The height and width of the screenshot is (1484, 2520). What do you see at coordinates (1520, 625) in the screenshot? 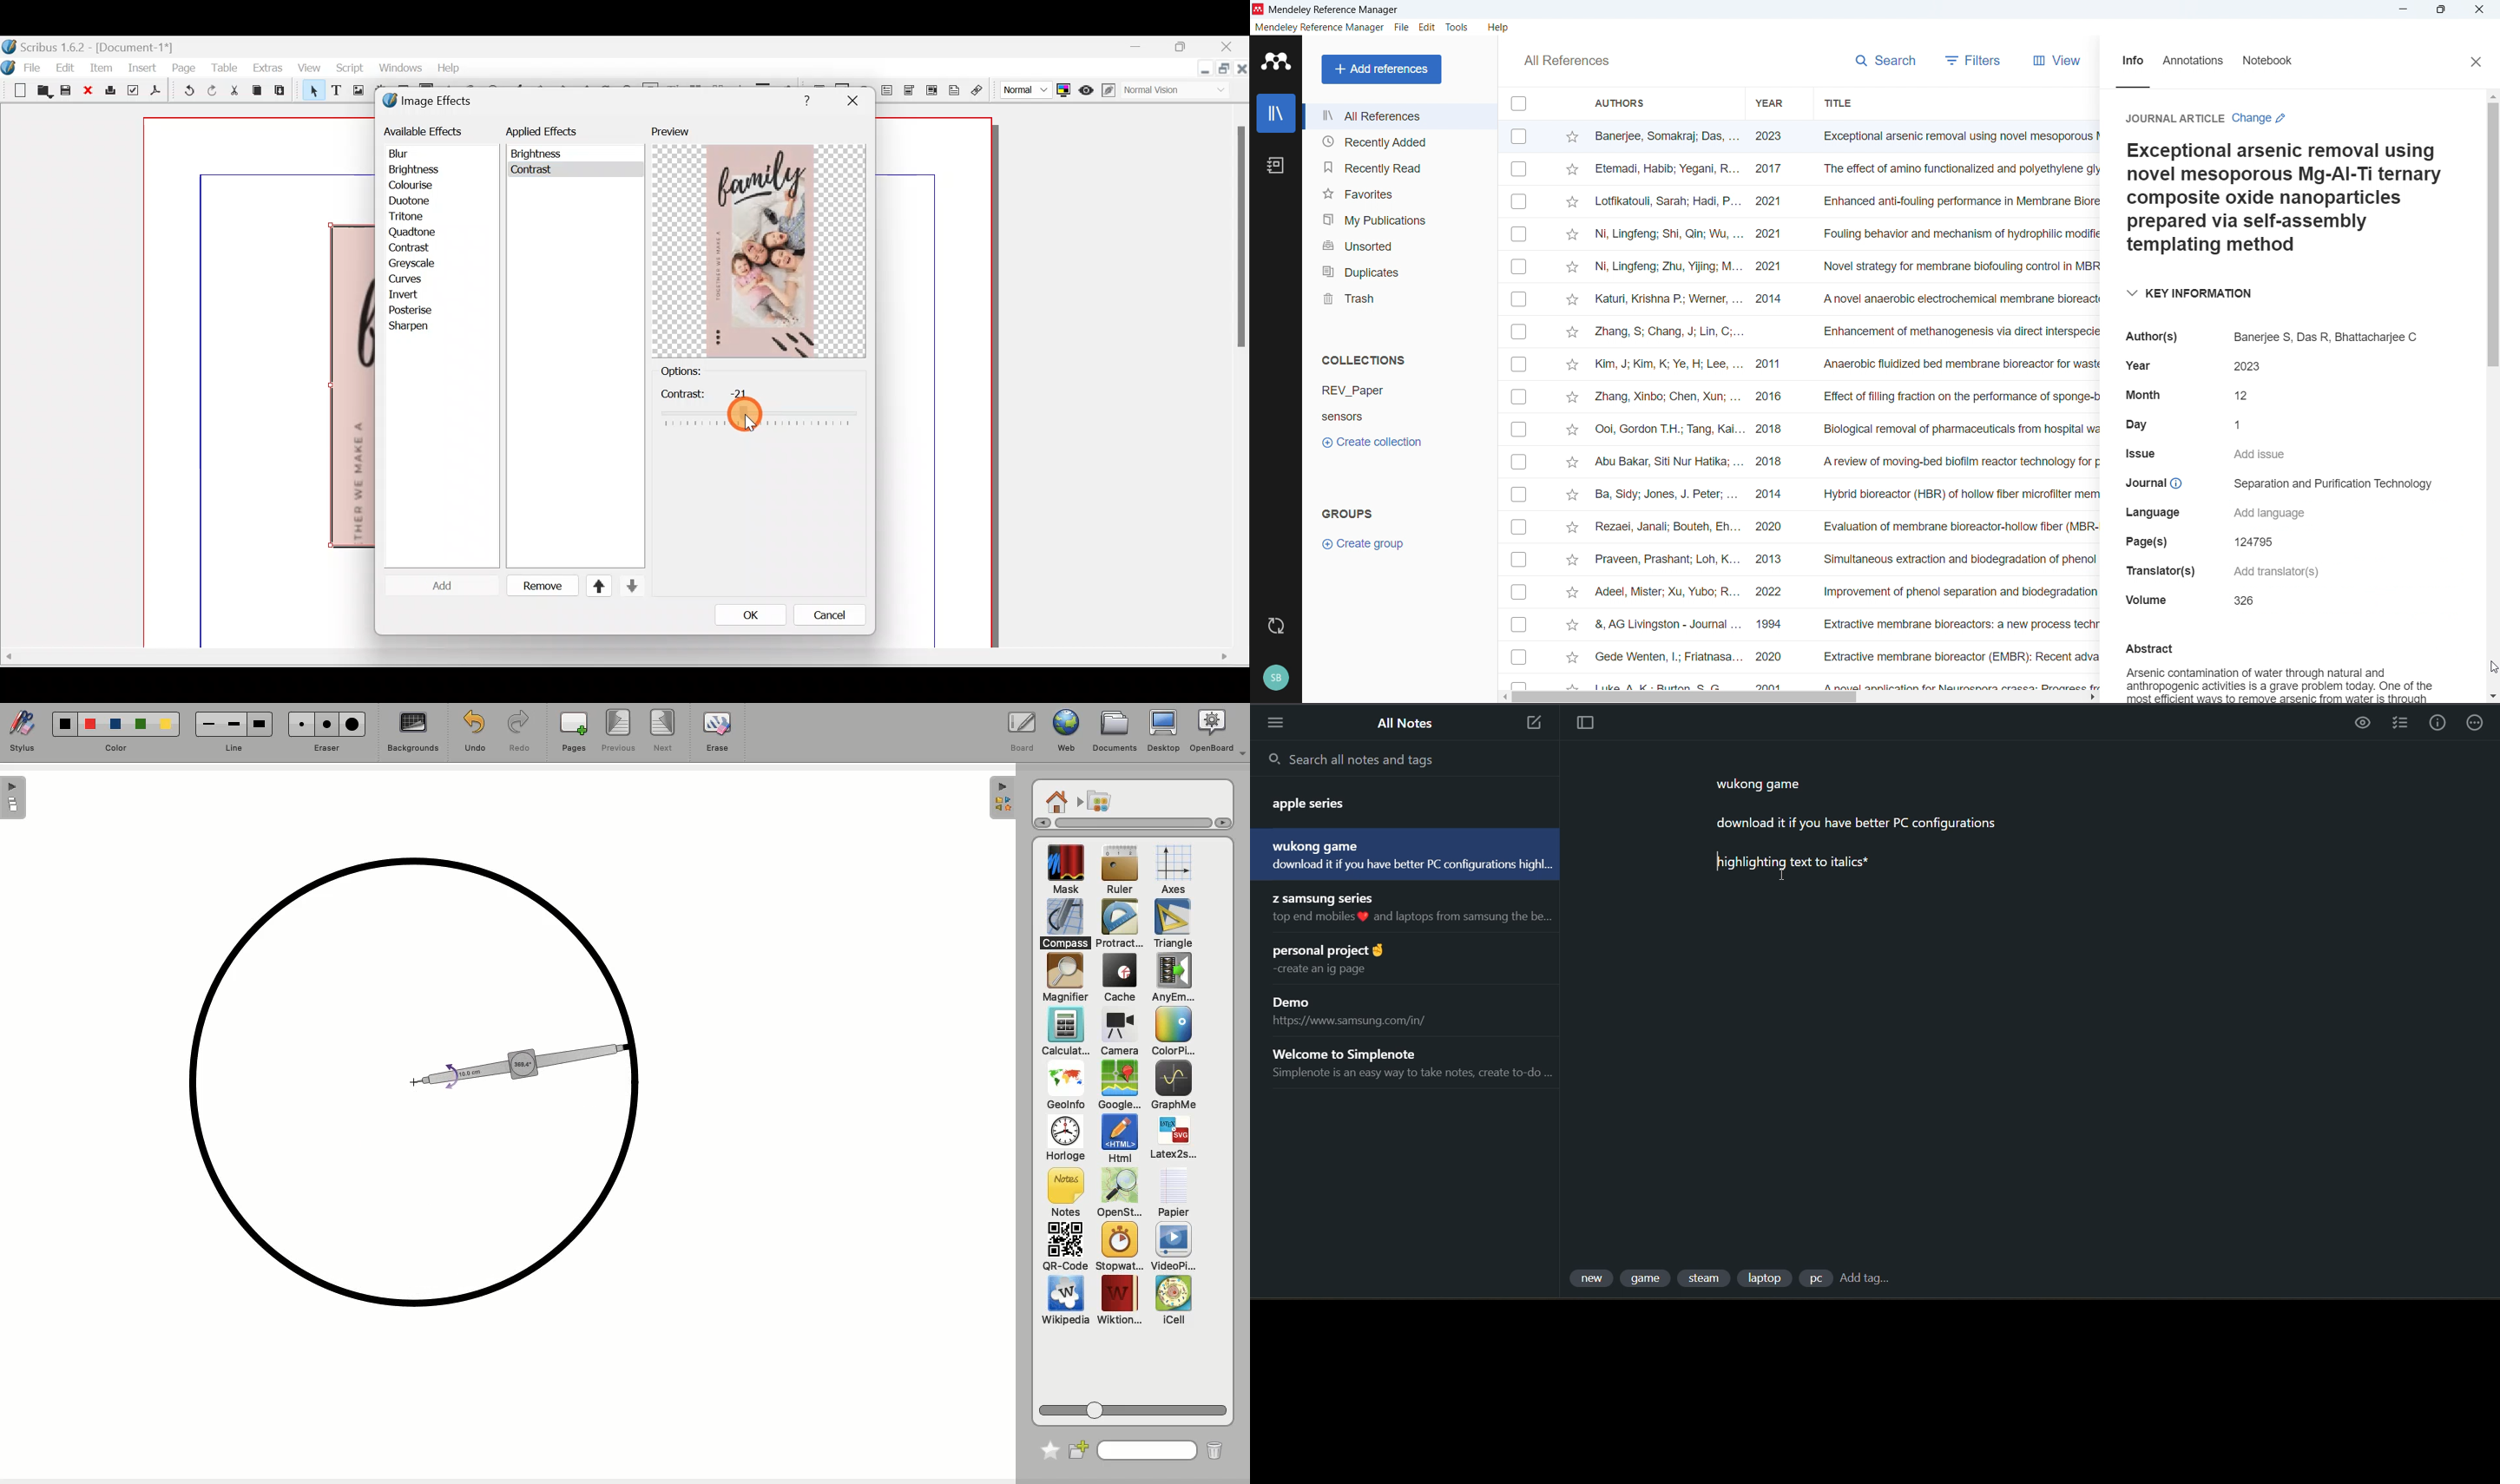
I see `click to select individual entry` at bounding box center [1520, 625].